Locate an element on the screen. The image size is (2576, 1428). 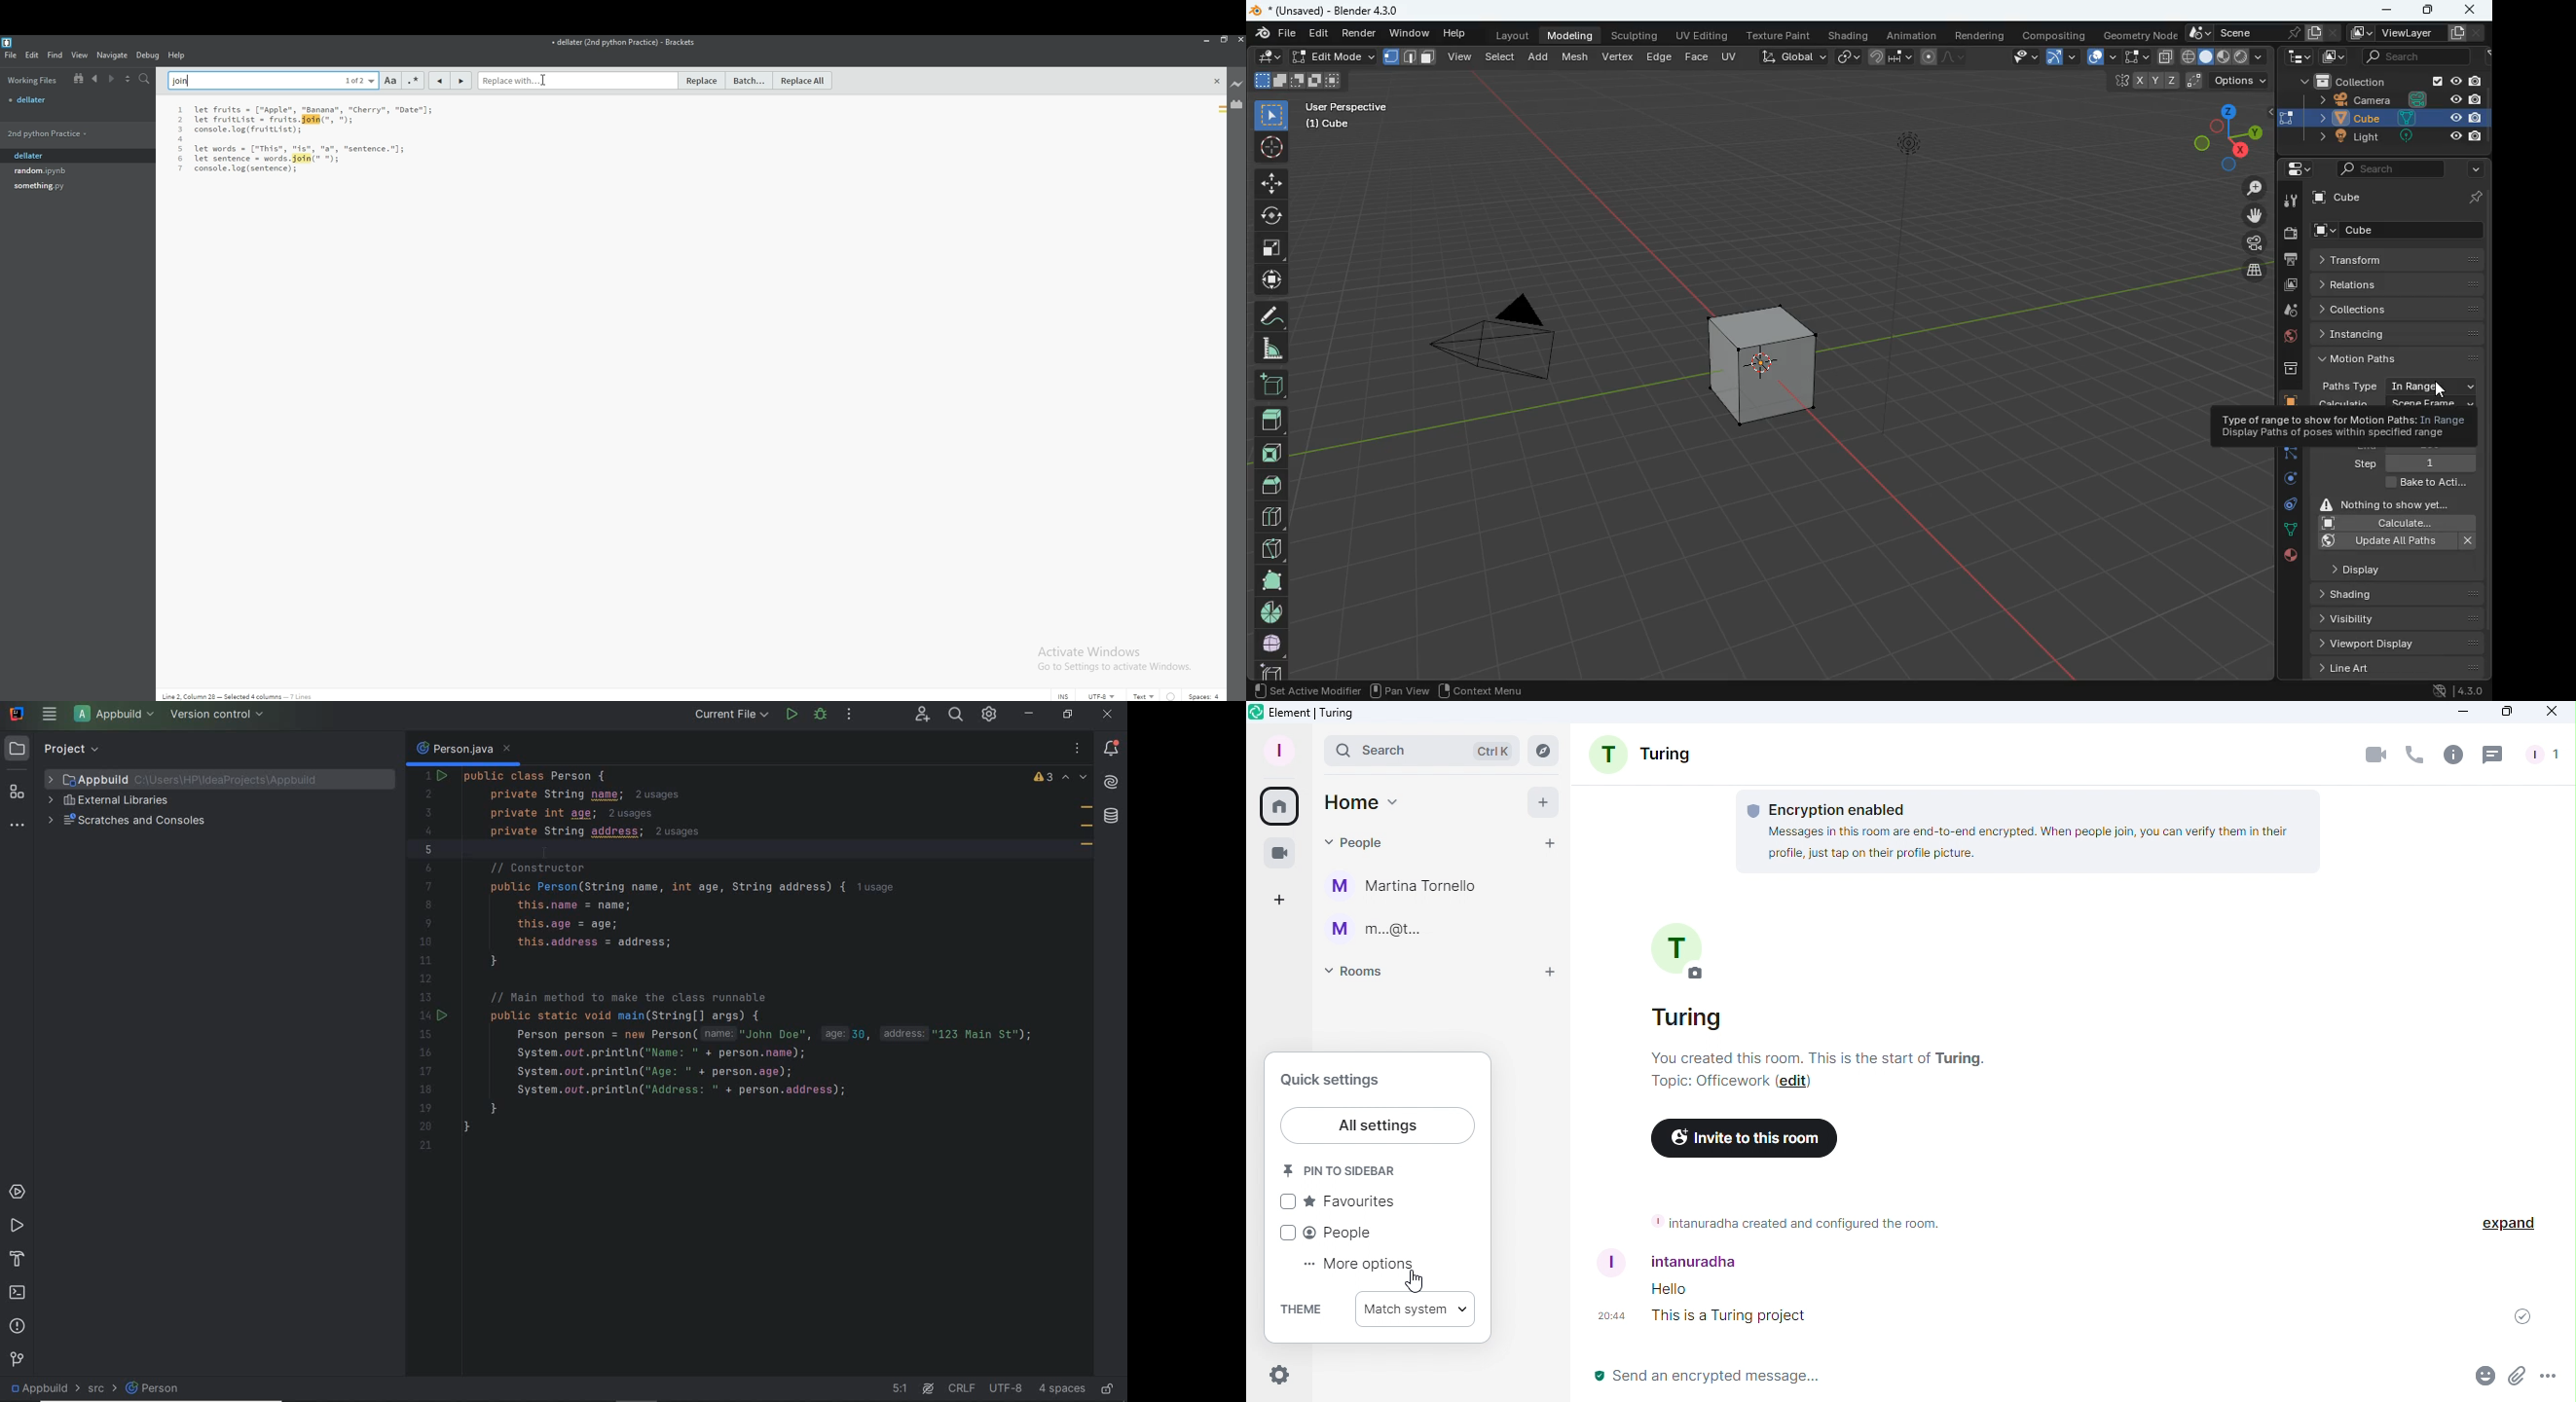
tech is located at coordinates (2298, 58).